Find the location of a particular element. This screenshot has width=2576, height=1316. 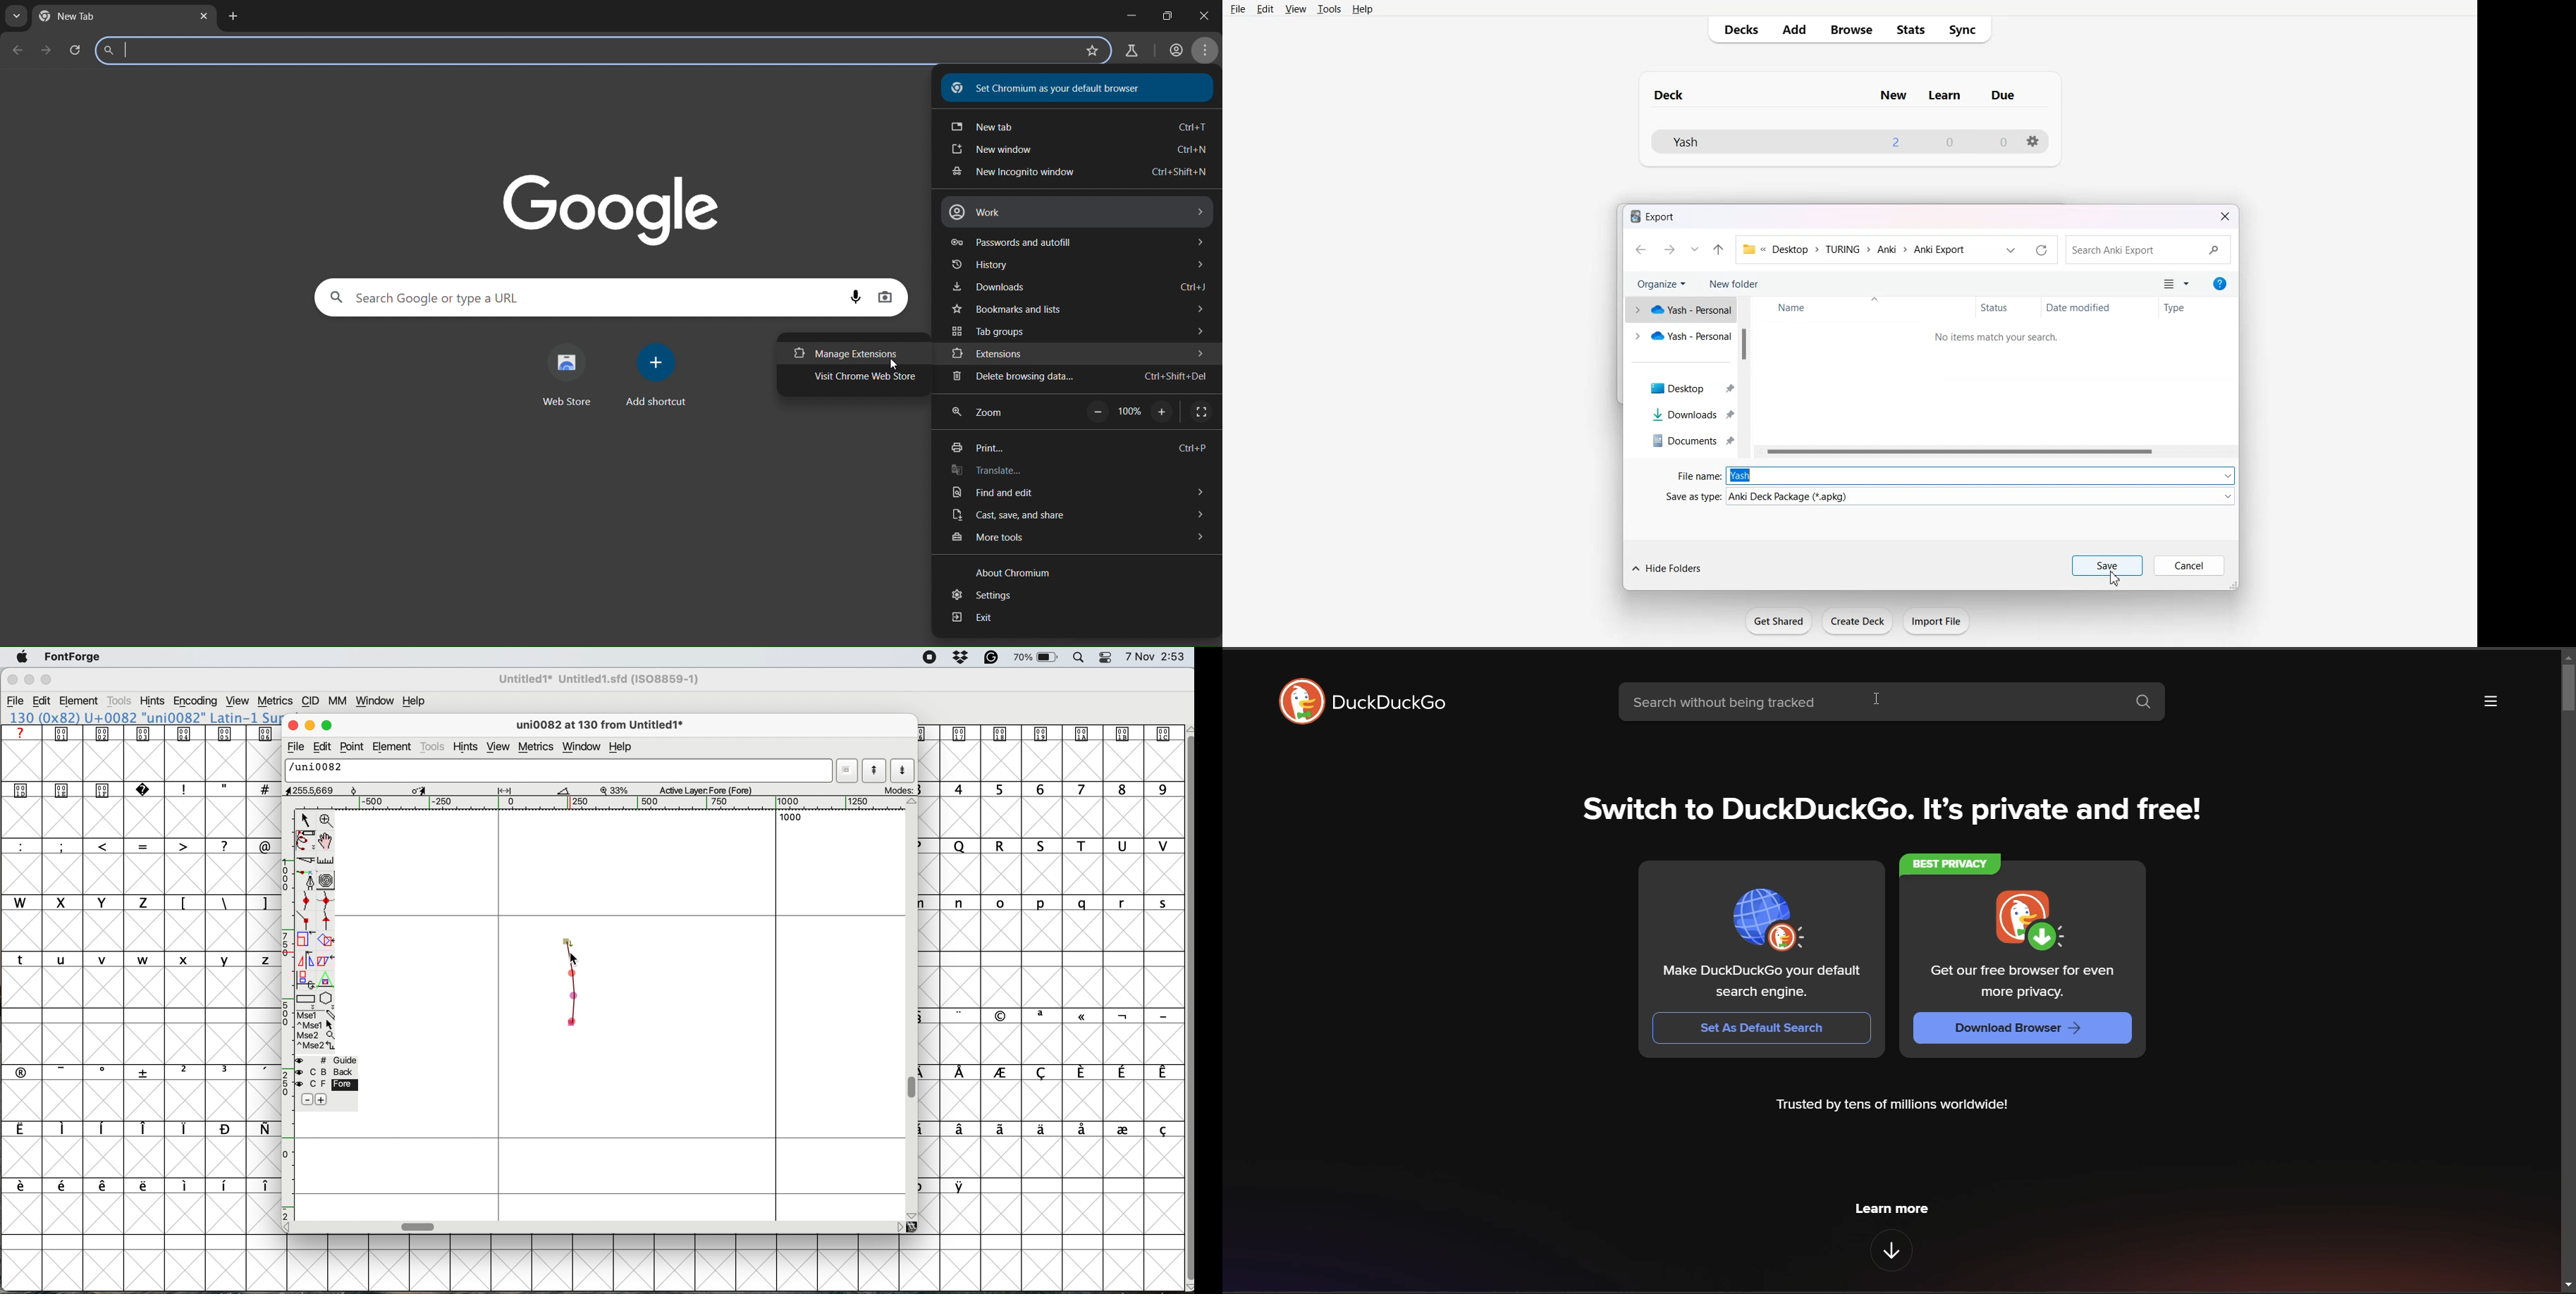

delete browsing data. is located at coordinates (1082, 378).